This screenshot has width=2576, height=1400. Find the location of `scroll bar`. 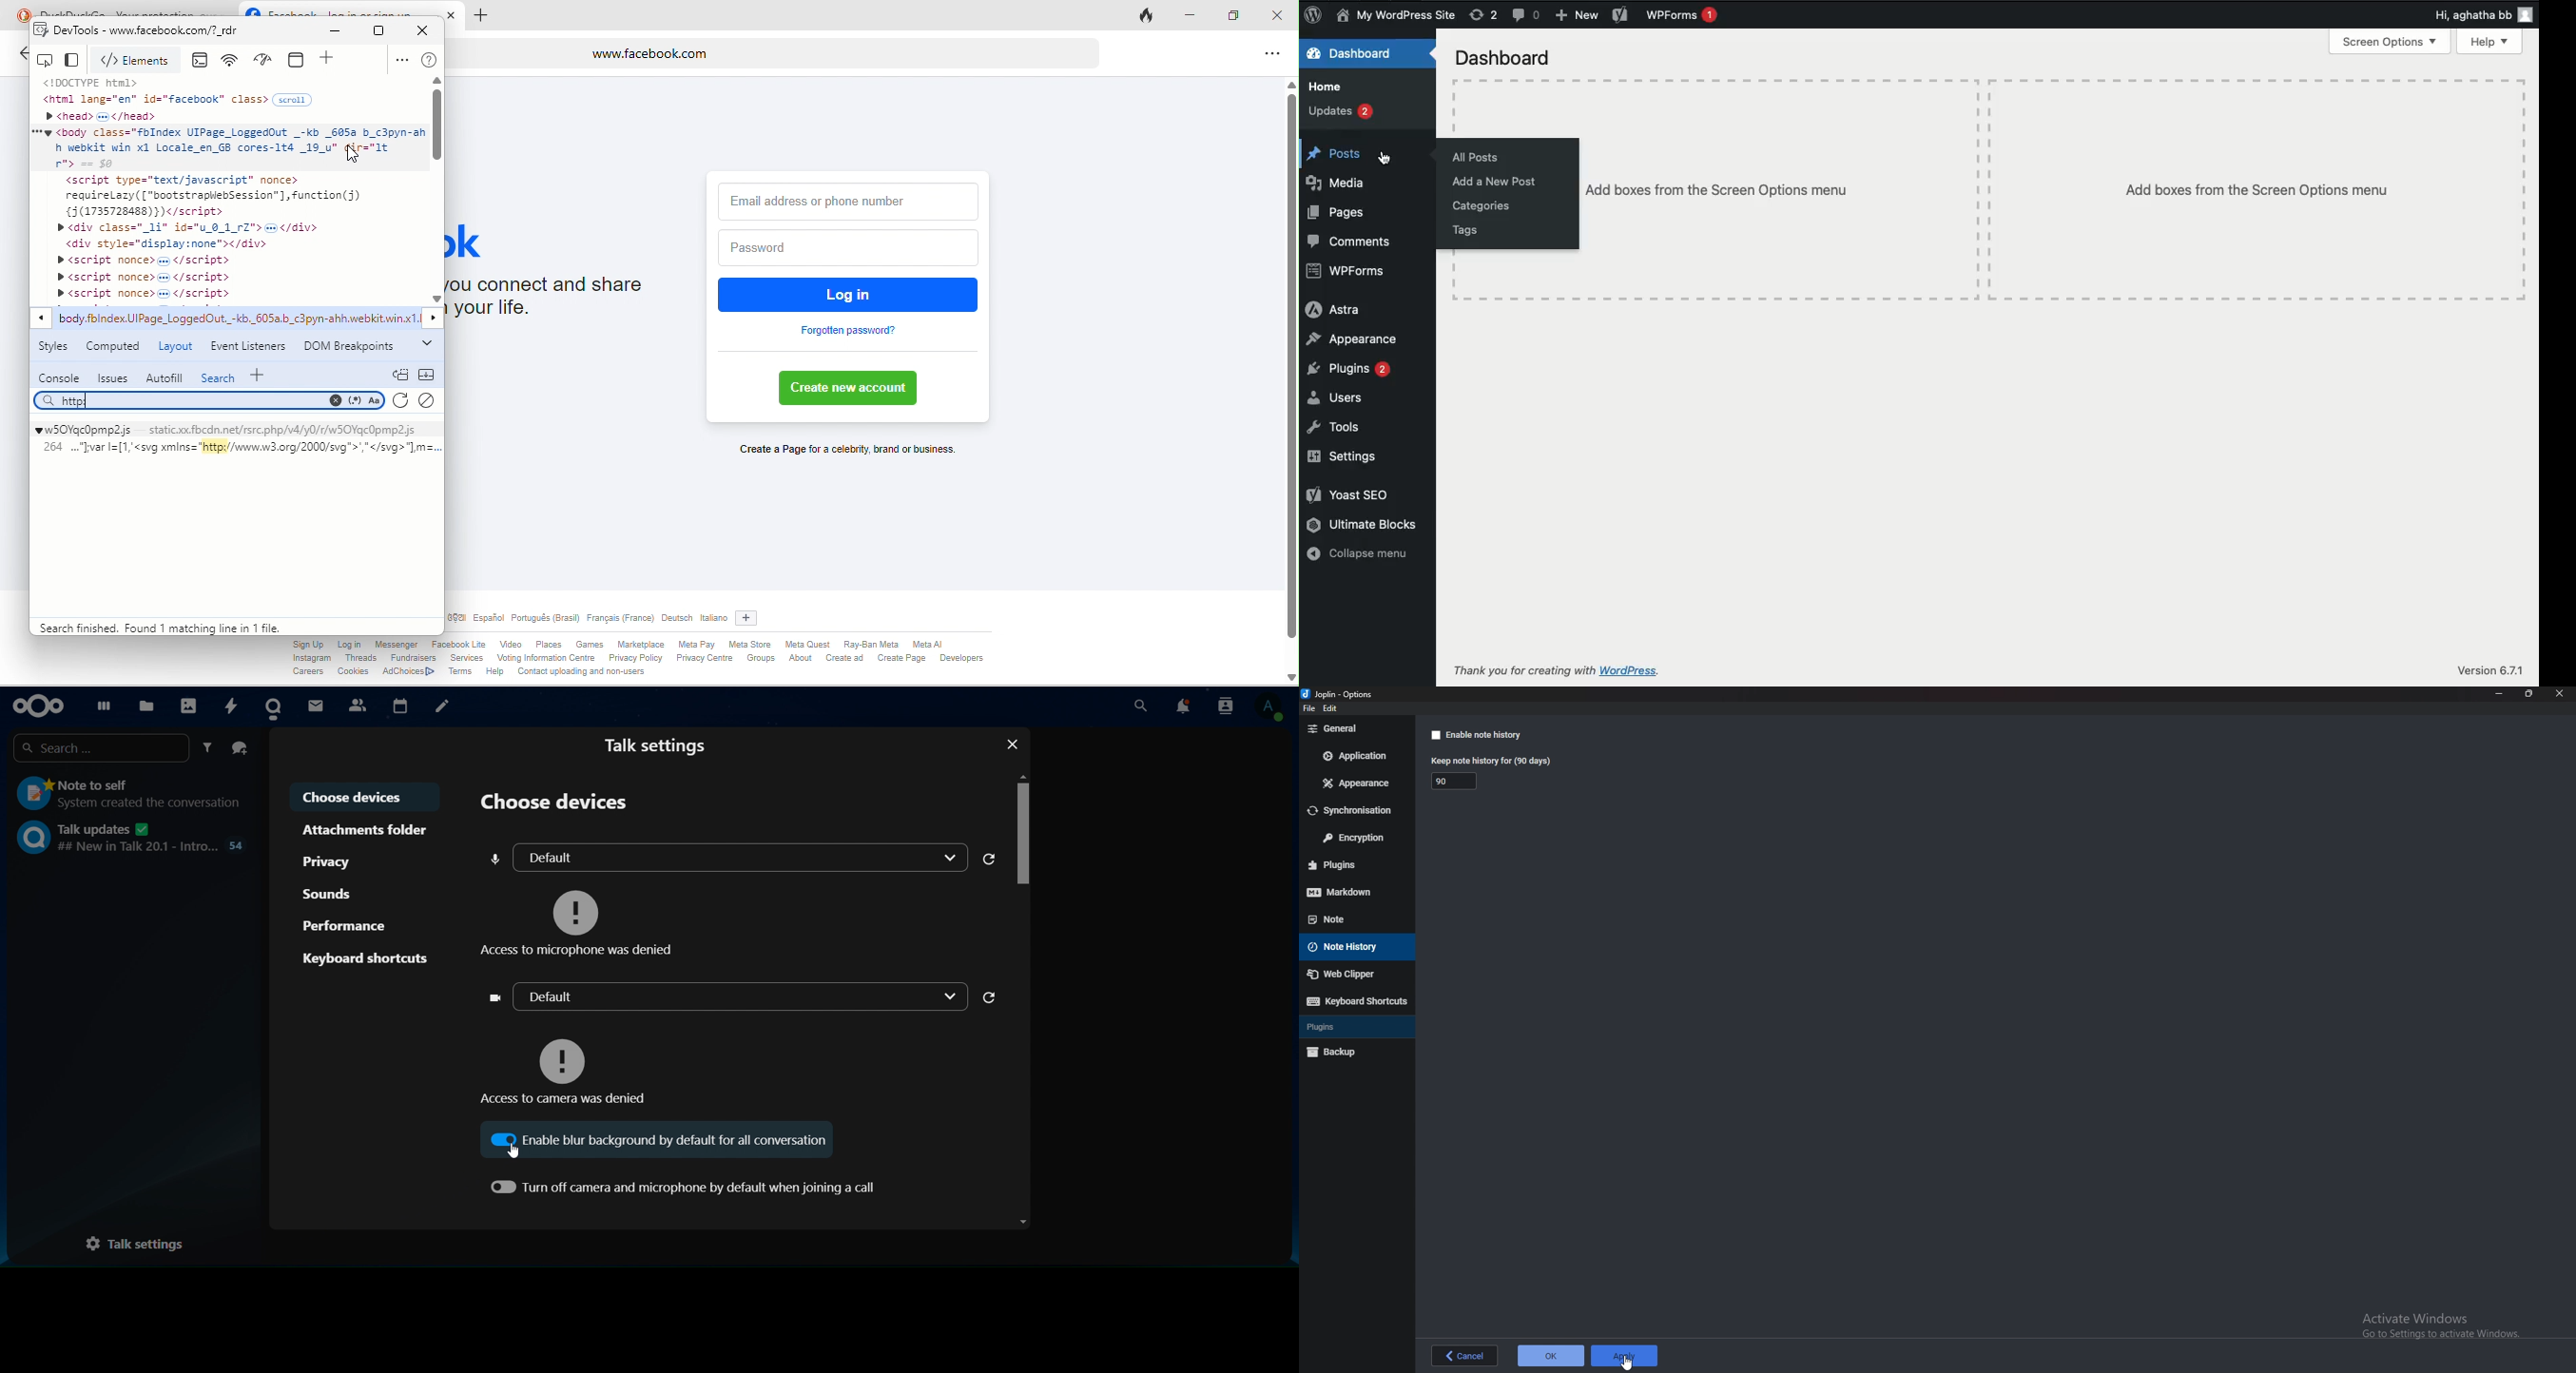

scroll bar is located at coordinates (1022, 1002).